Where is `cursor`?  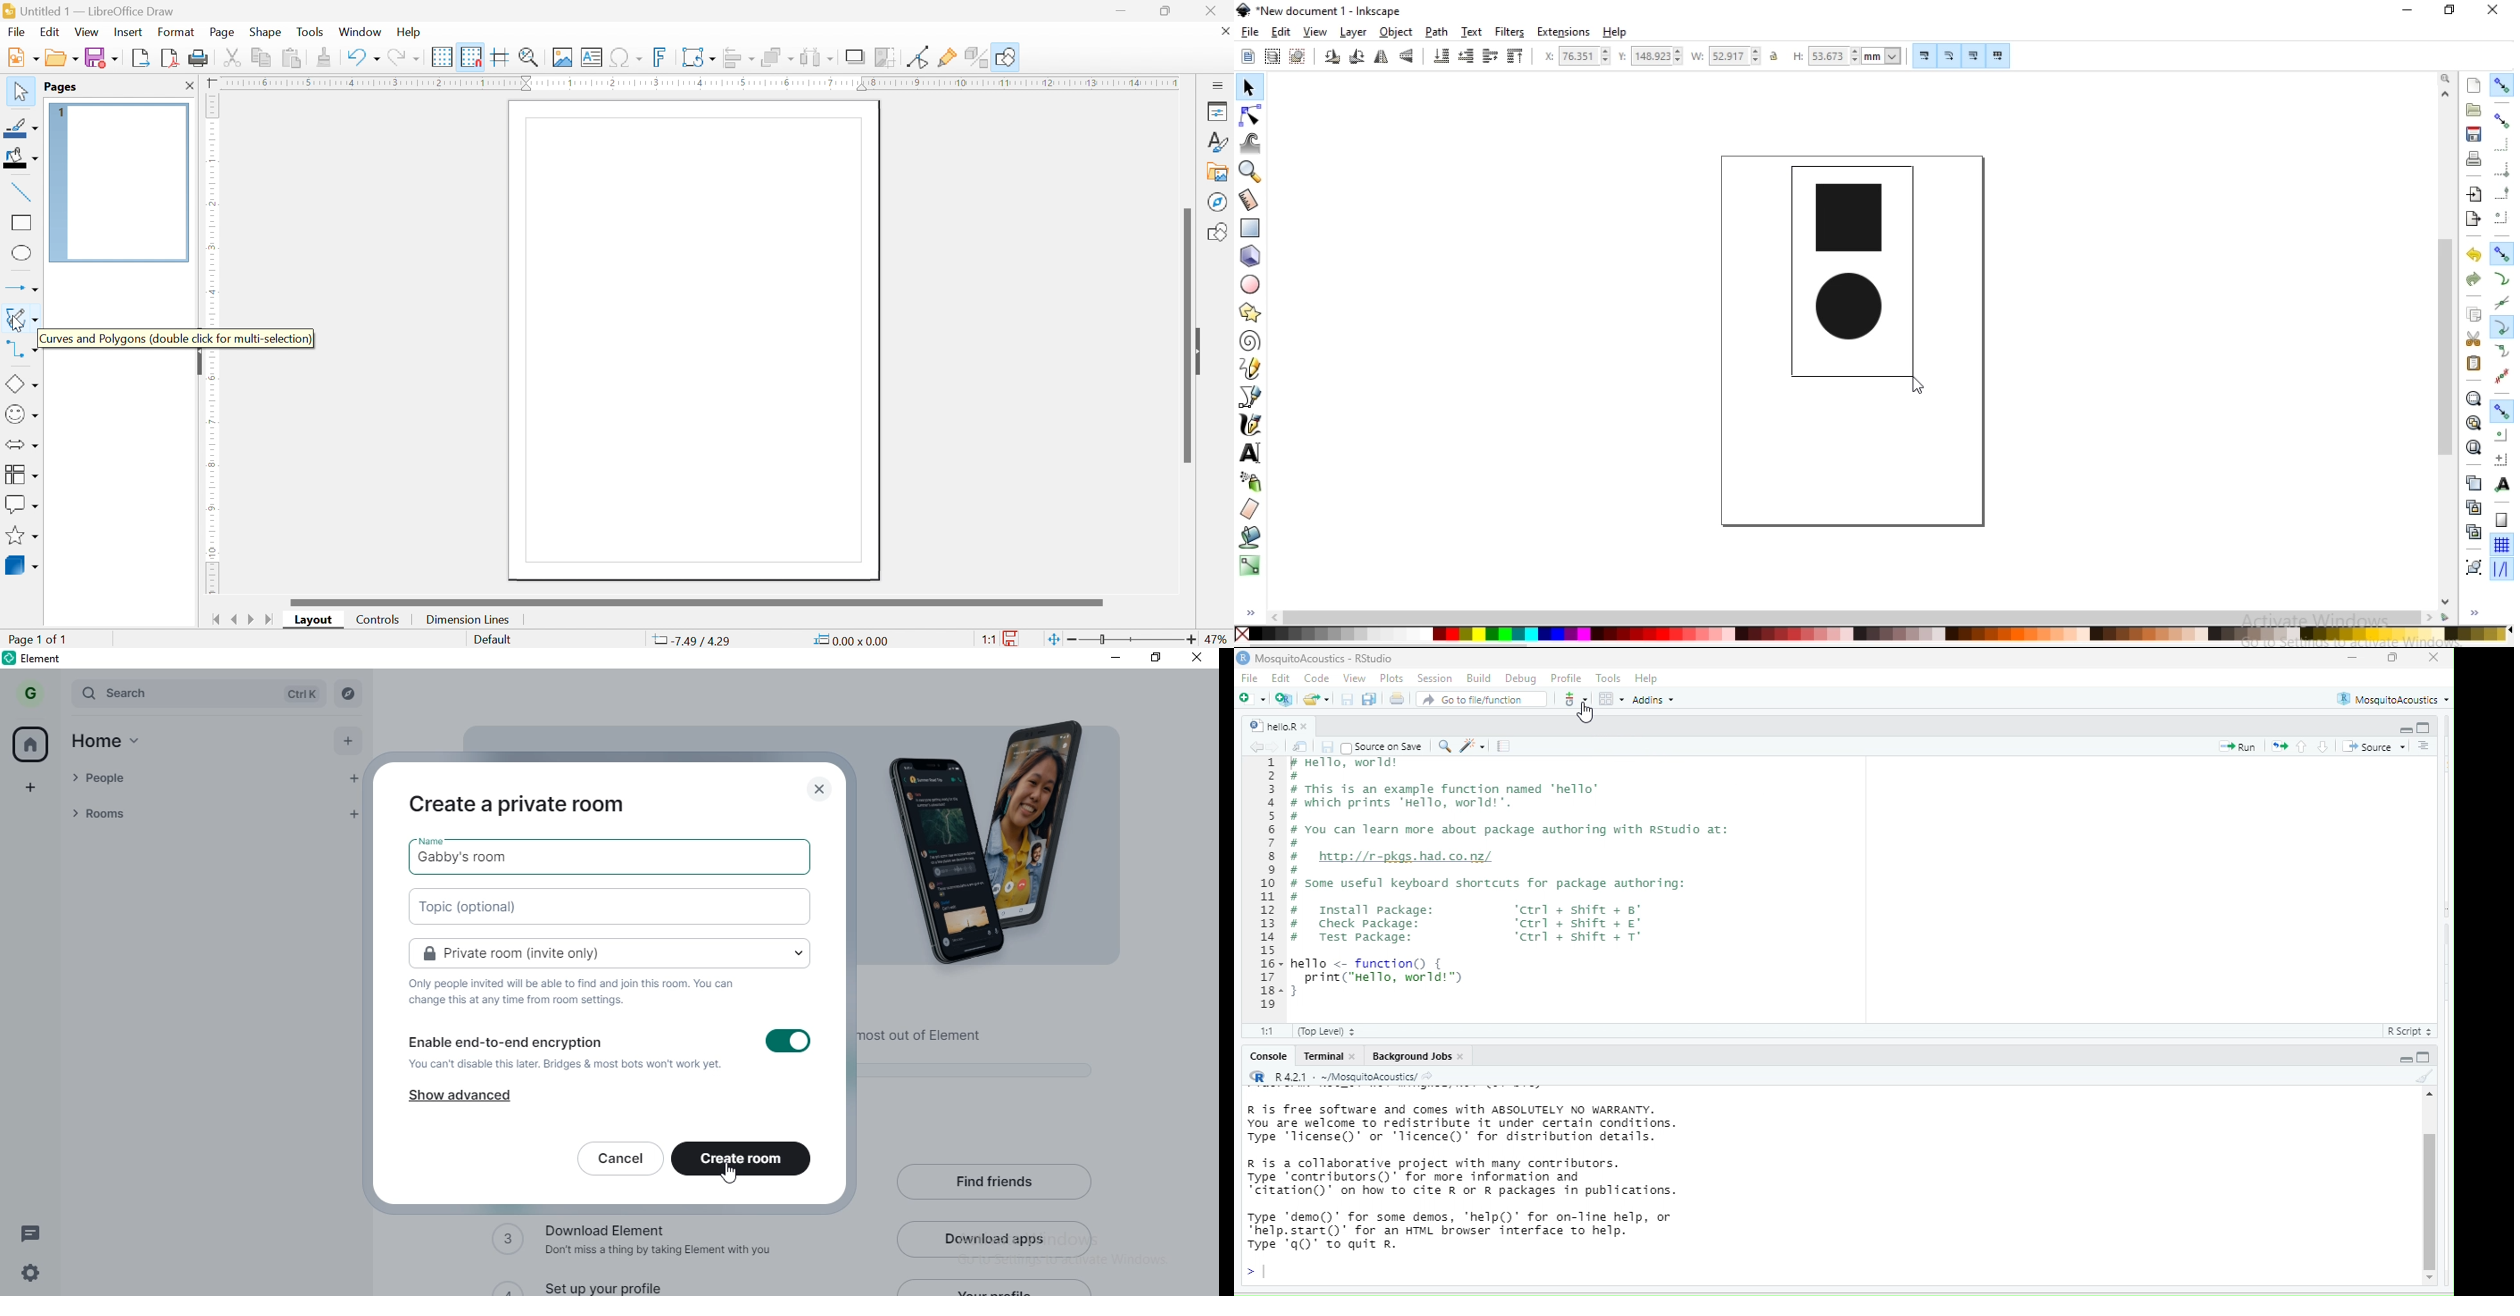
cursor is located at coordinates (1583, 714).